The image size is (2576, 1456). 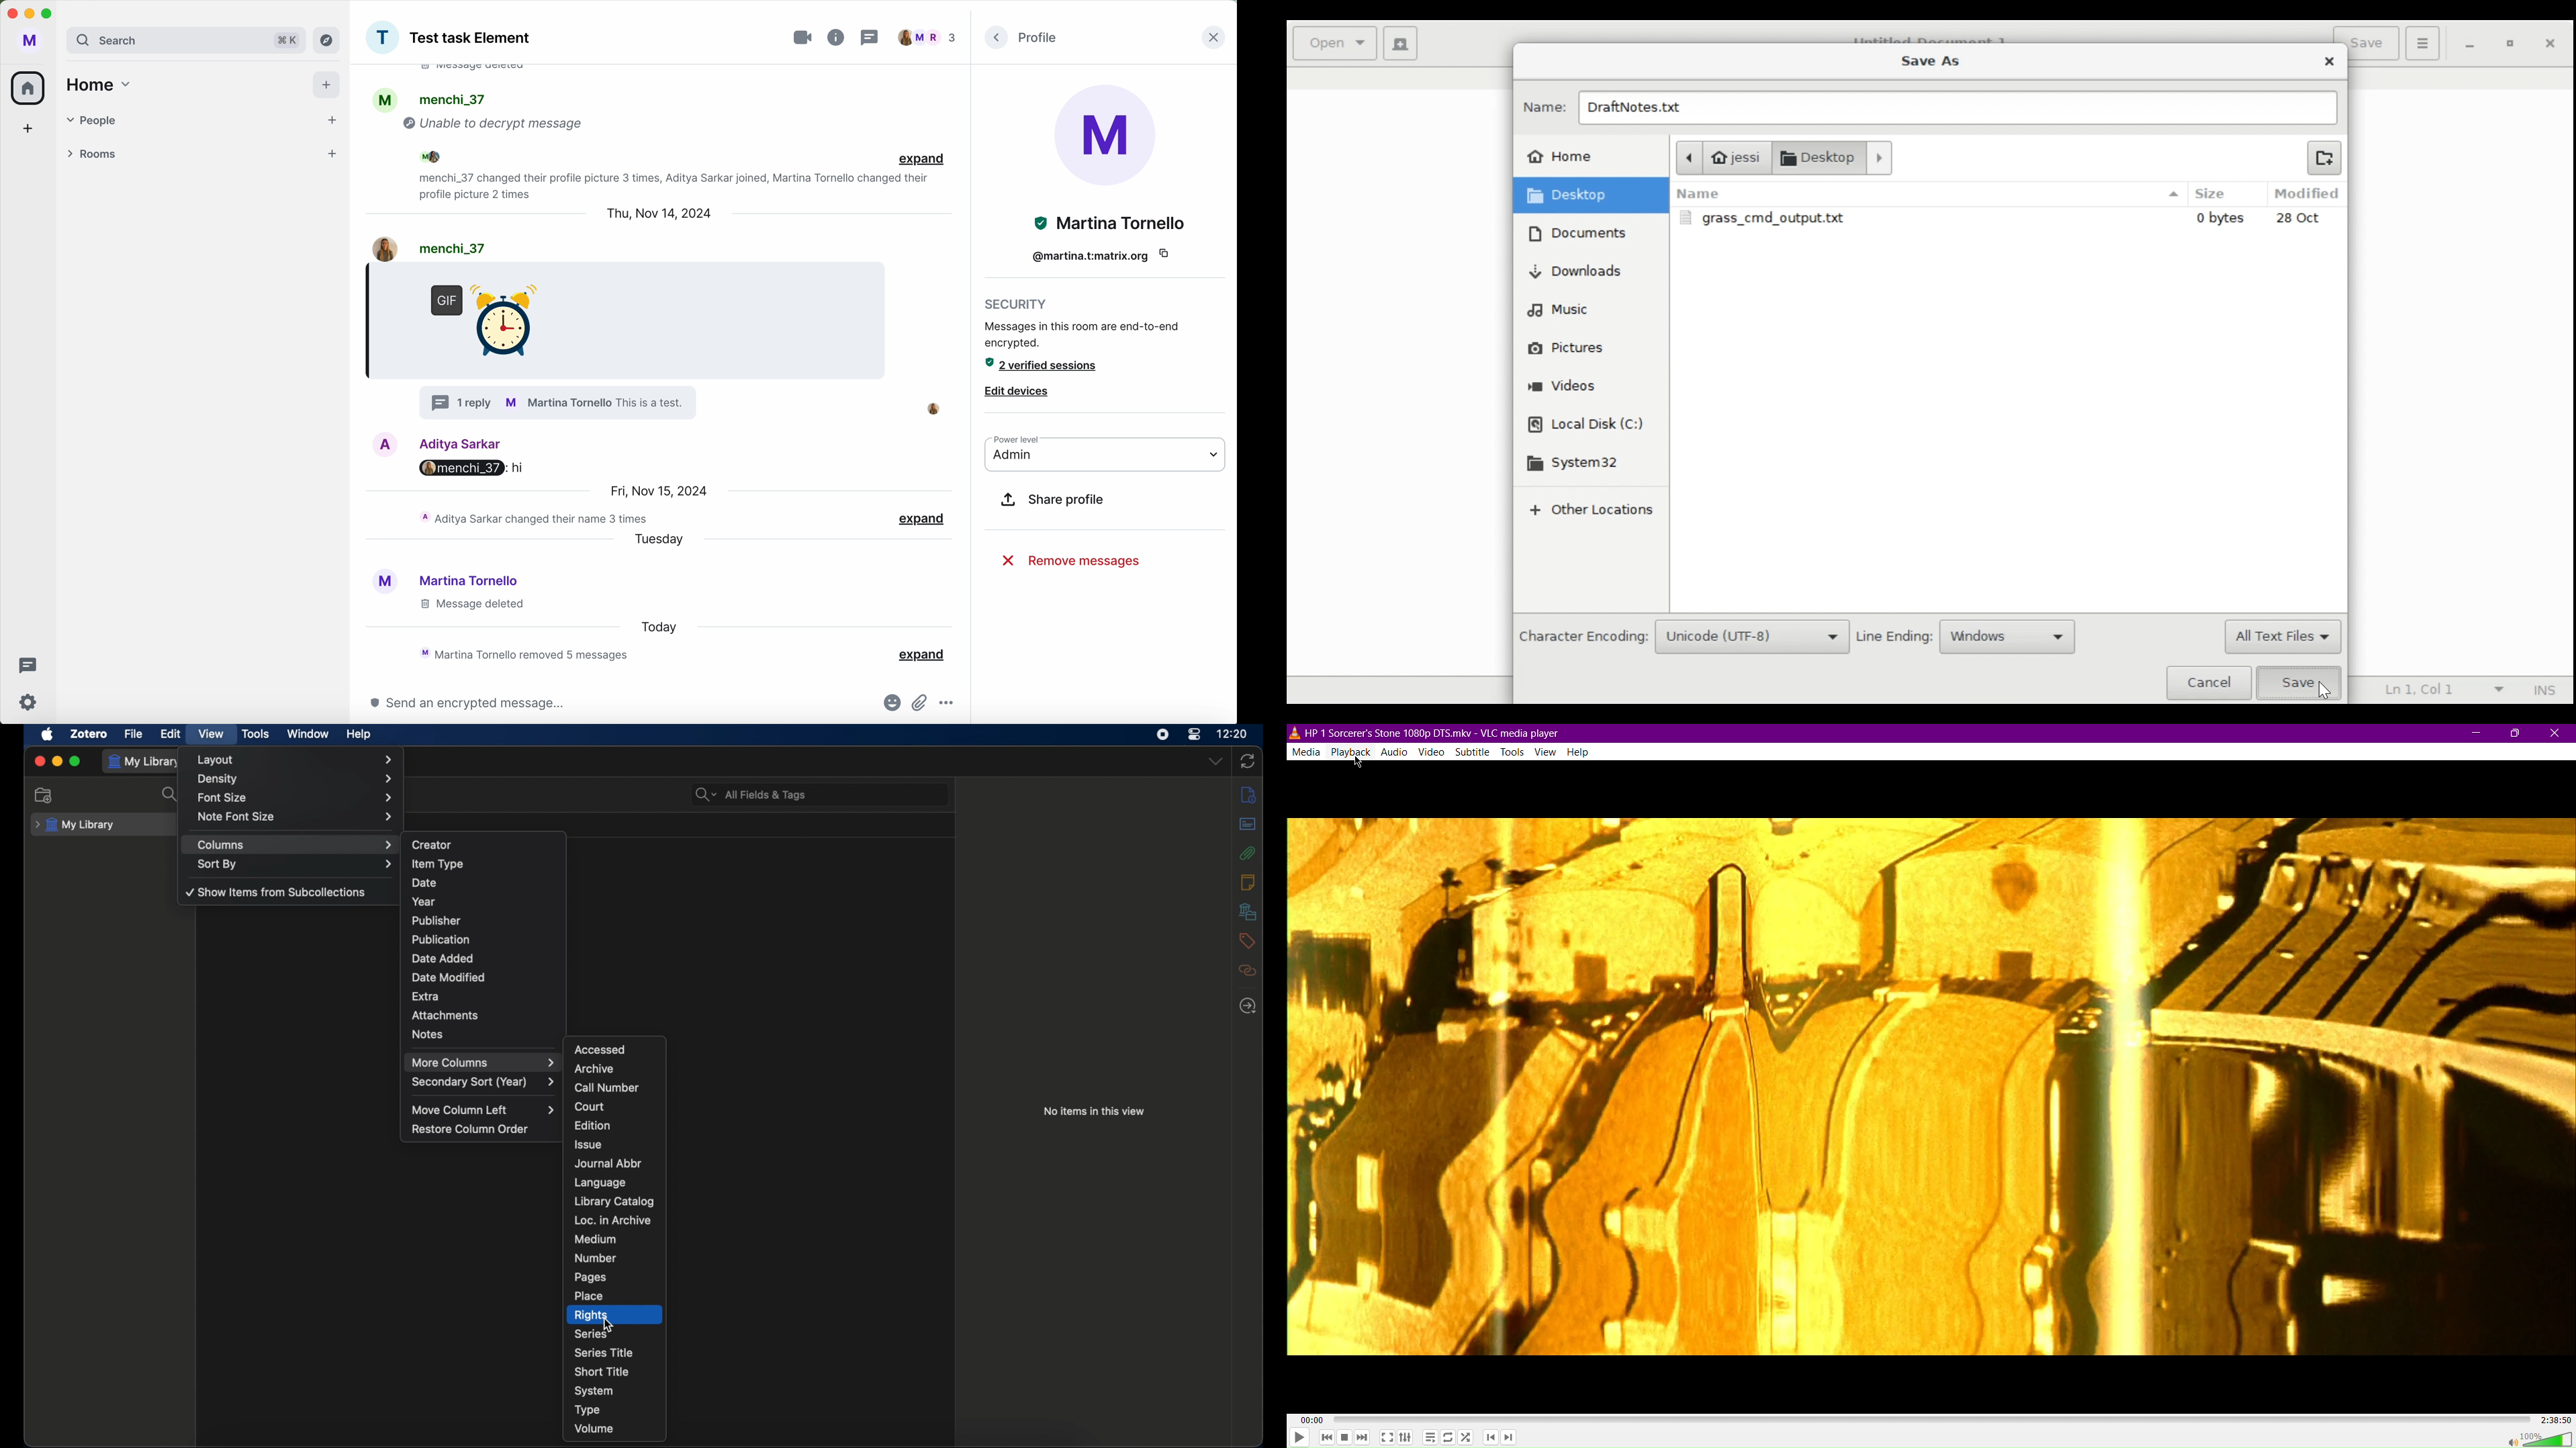 I want to click on extra, so click(x=426, y=996).